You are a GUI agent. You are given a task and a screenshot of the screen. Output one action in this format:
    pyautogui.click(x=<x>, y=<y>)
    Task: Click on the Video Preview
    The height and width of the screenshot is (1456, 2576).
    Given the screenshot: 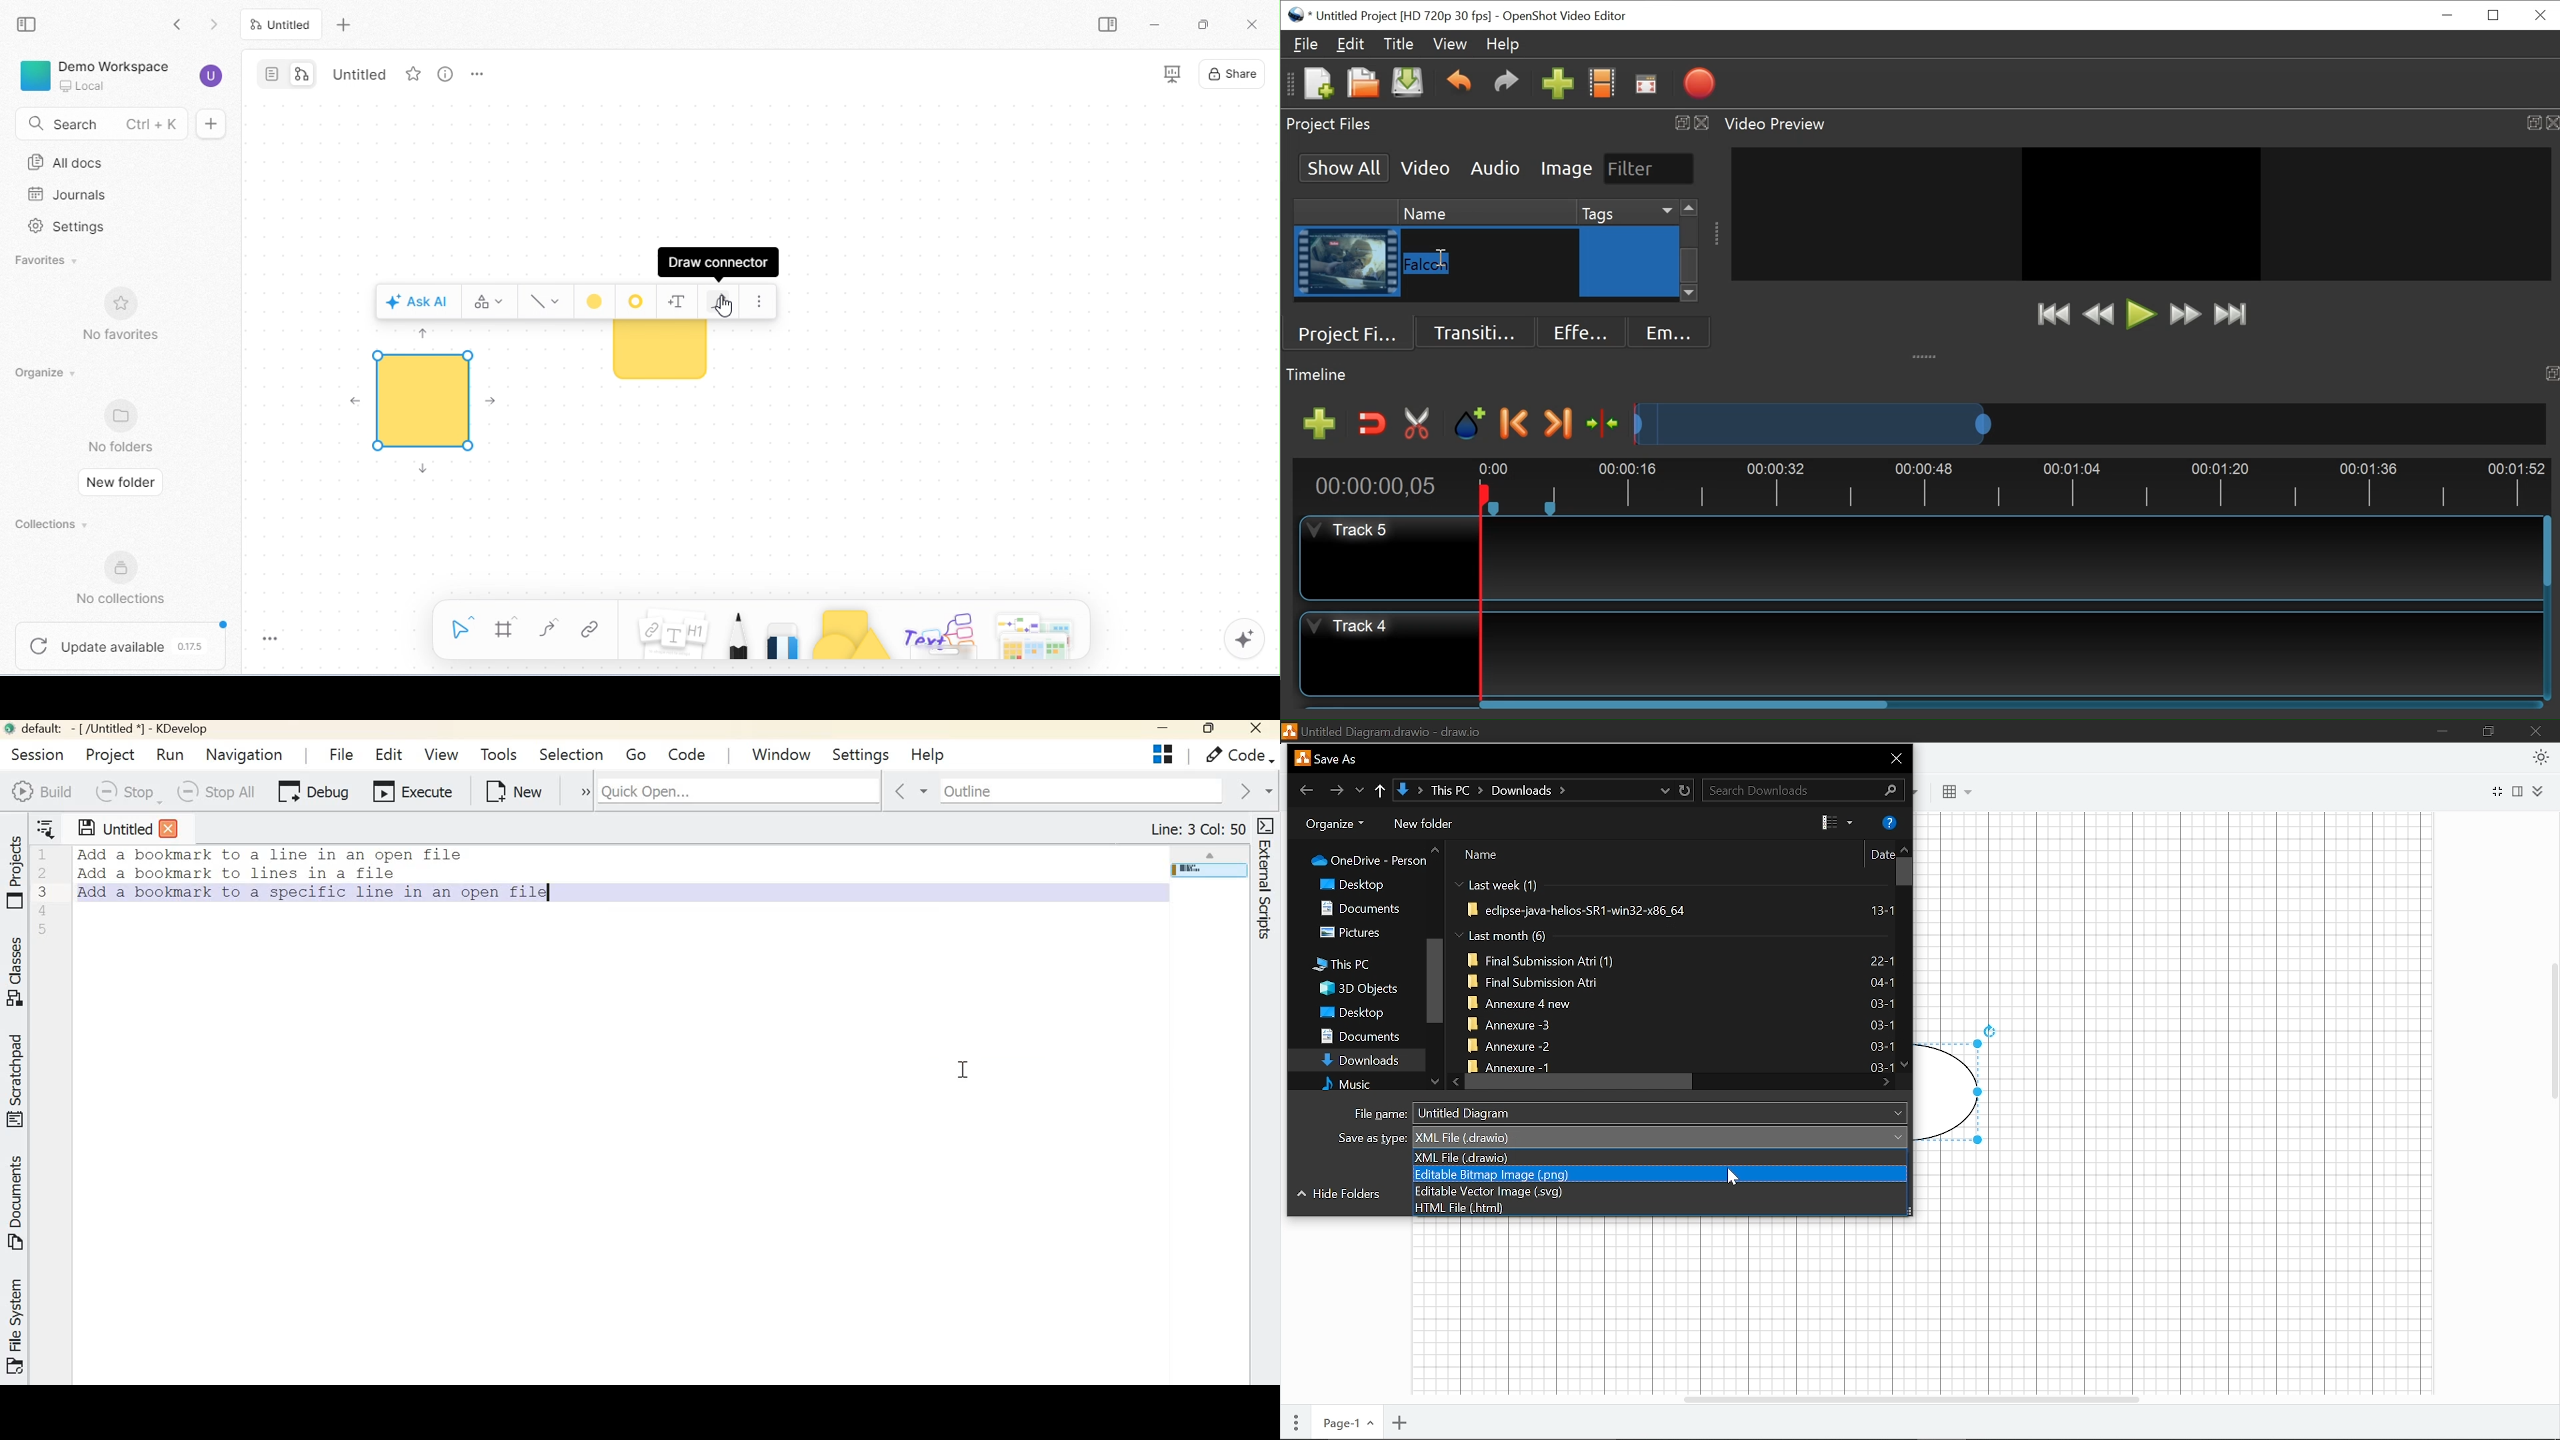 What is the action you would take?
    pyautogui.click(x=2138, y=124)
    